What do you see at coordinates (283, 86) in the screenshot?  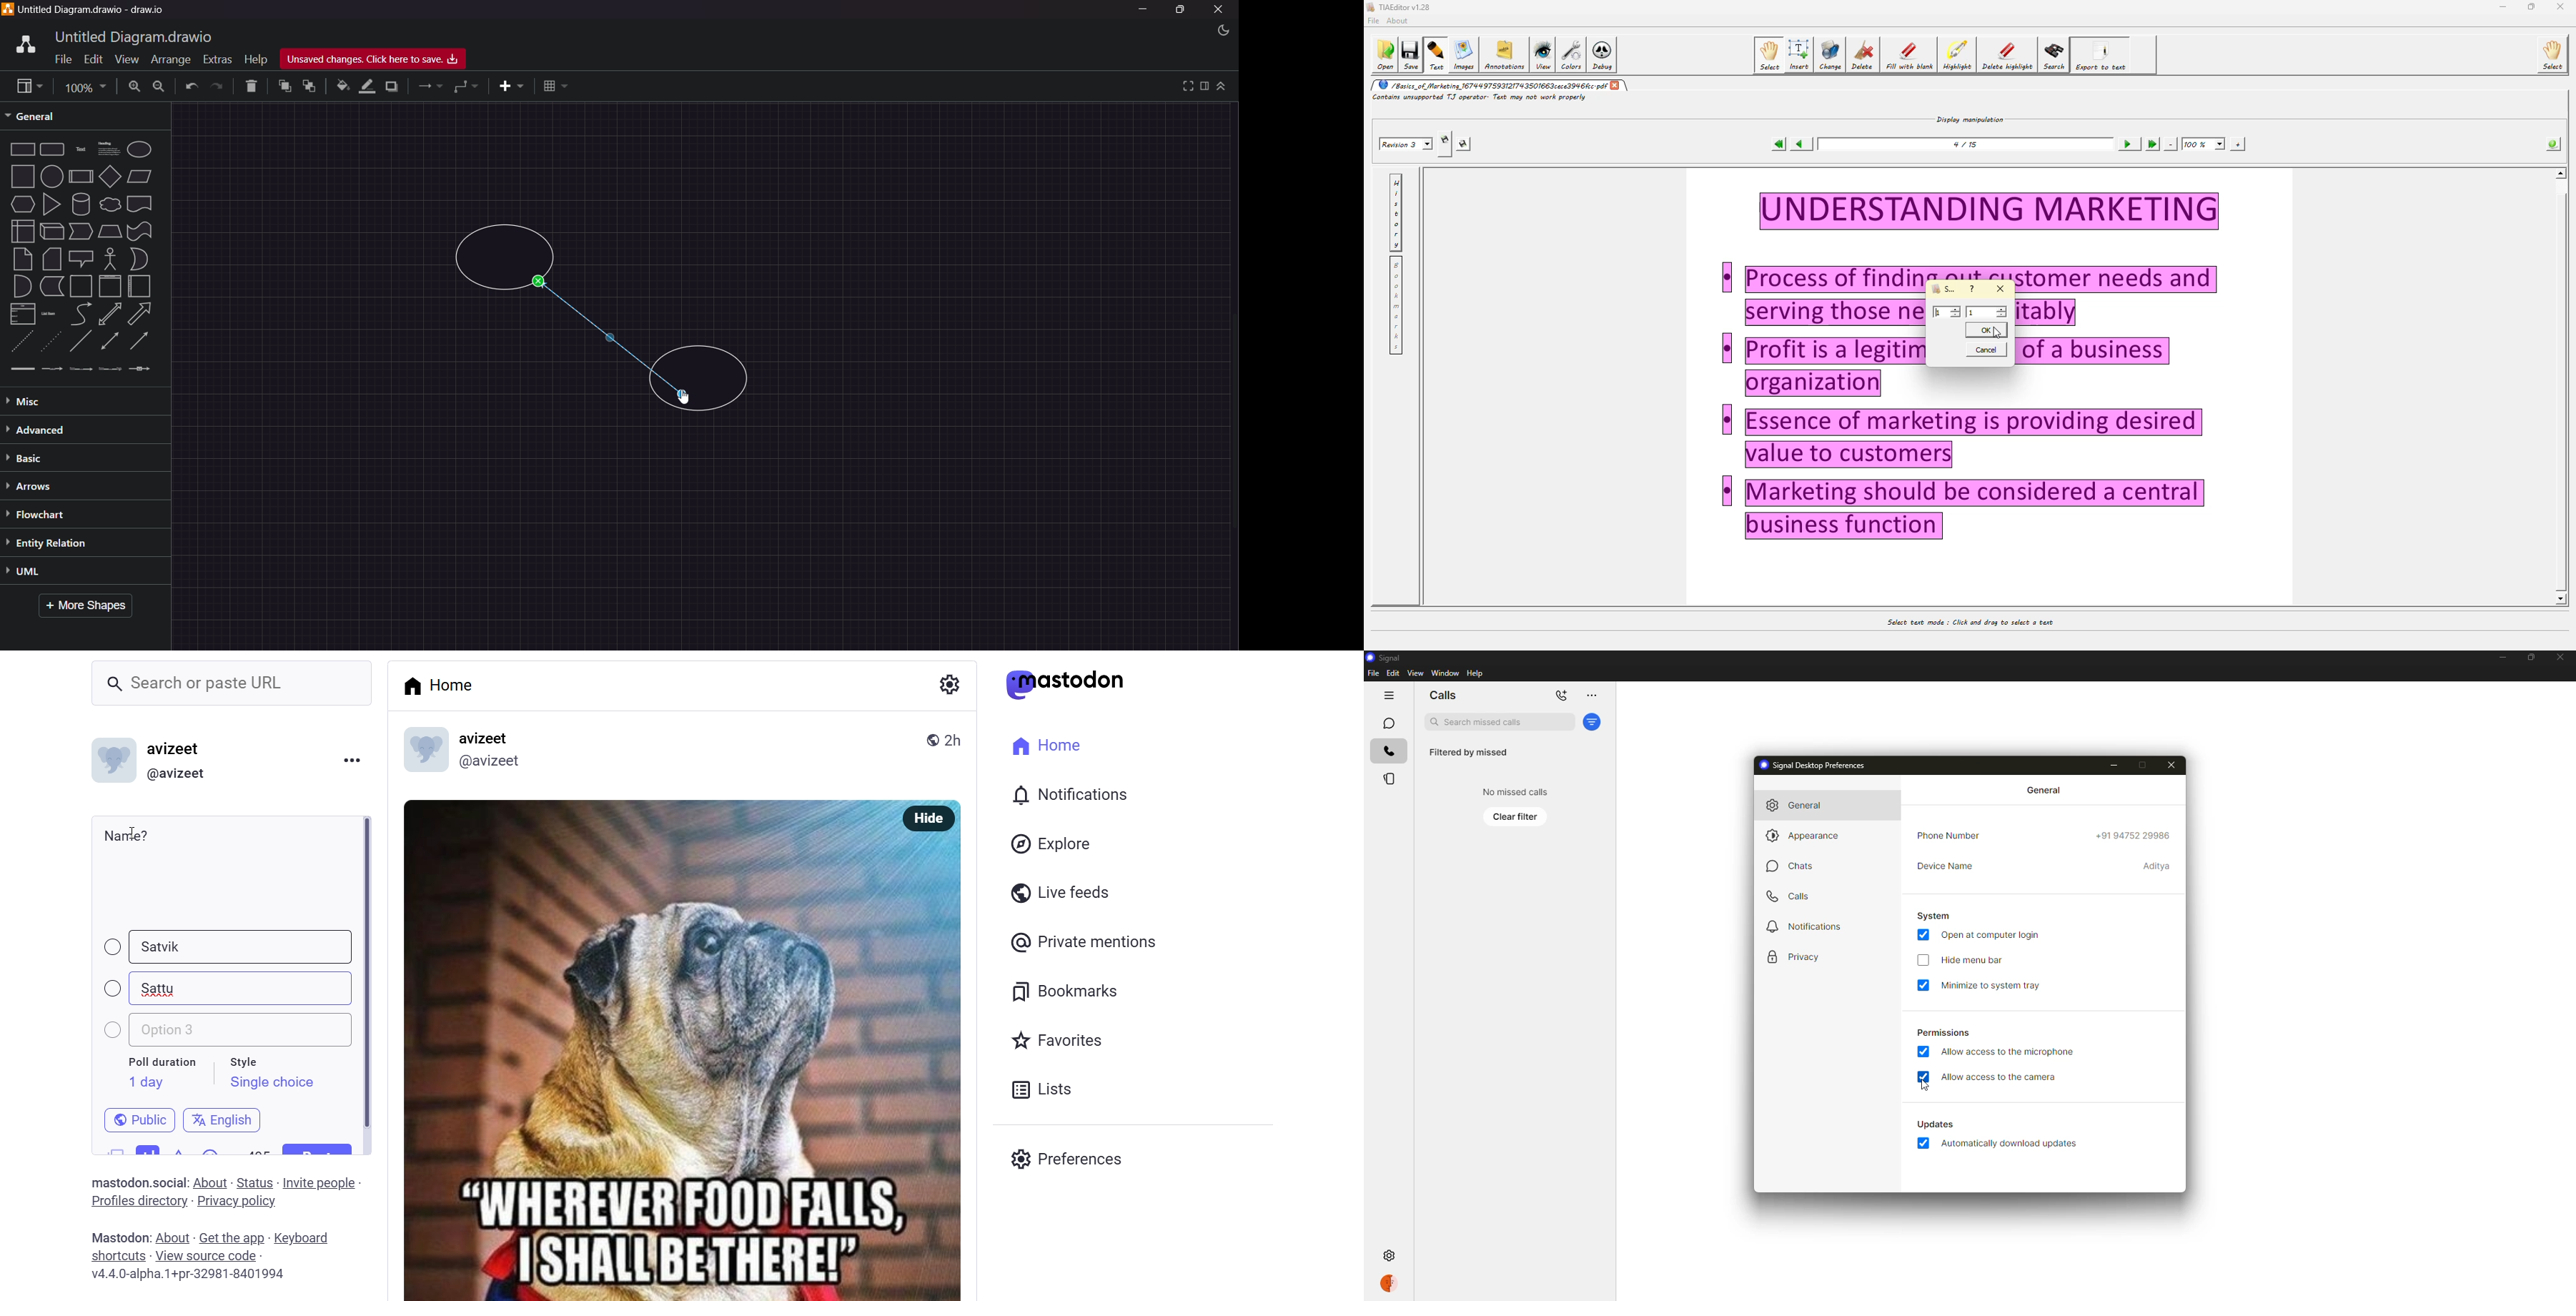 I see `to front` at bounding box center [283, 86].